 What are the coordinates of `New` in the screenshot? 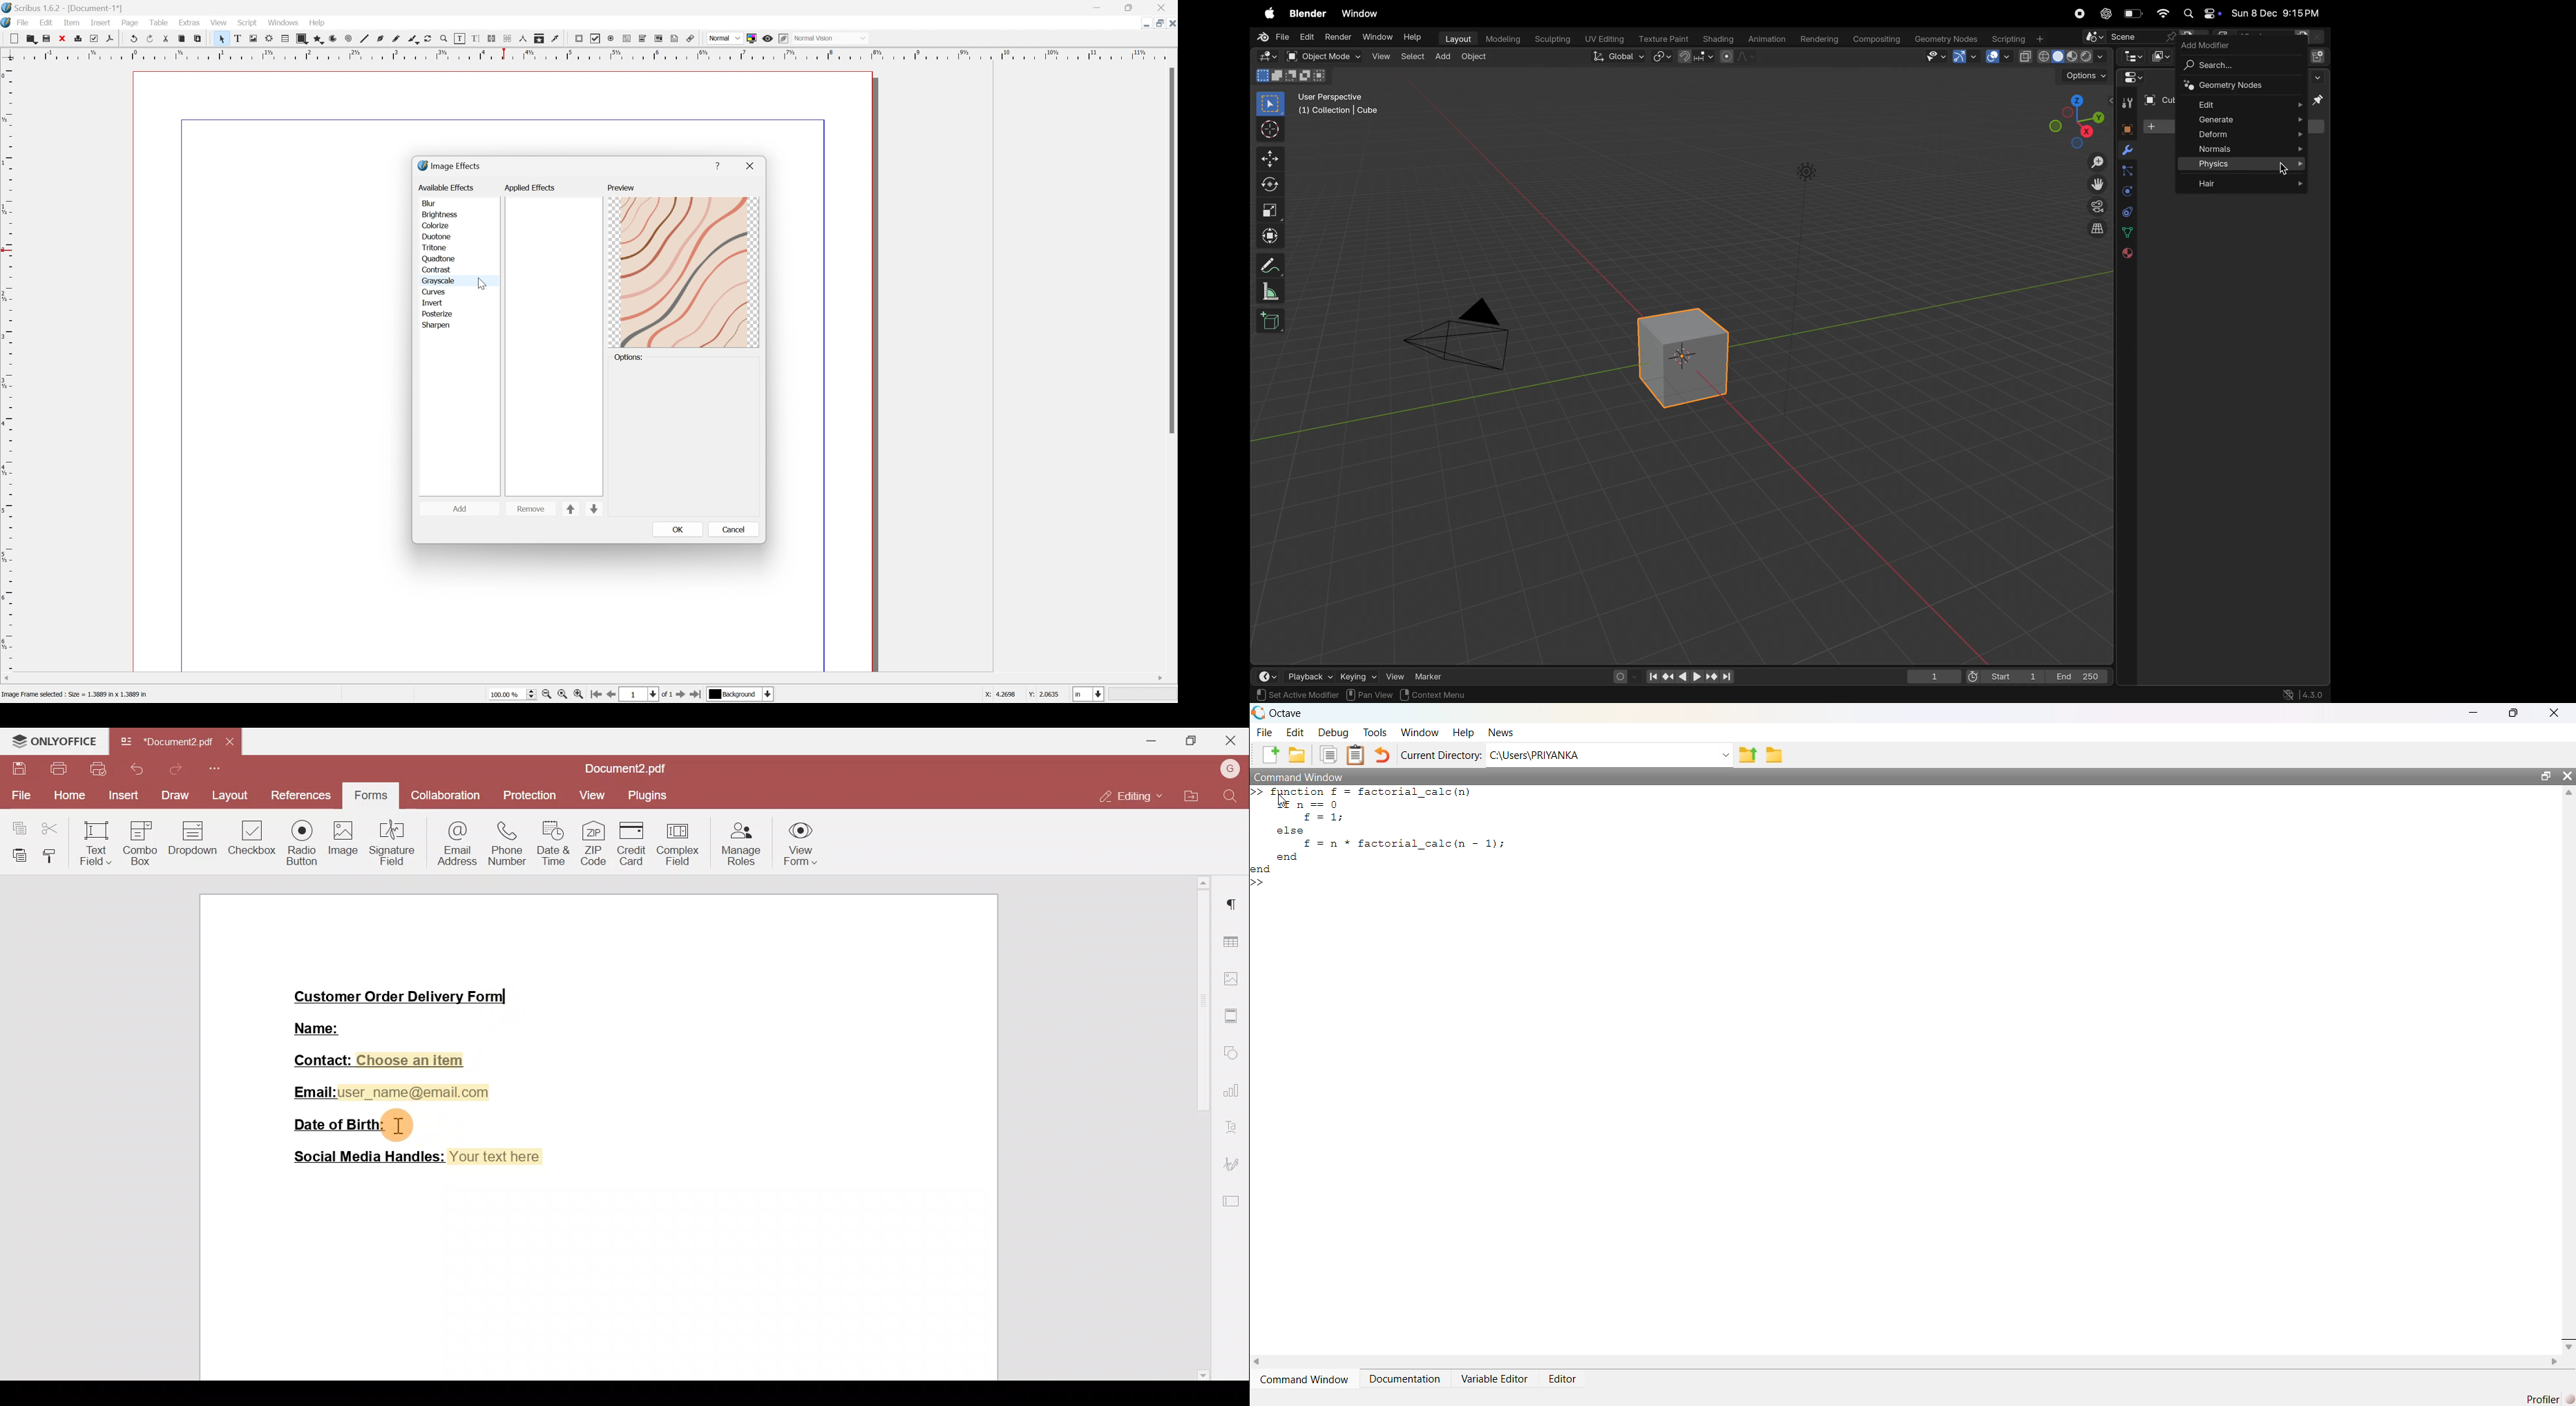 It's located at (32, 40).